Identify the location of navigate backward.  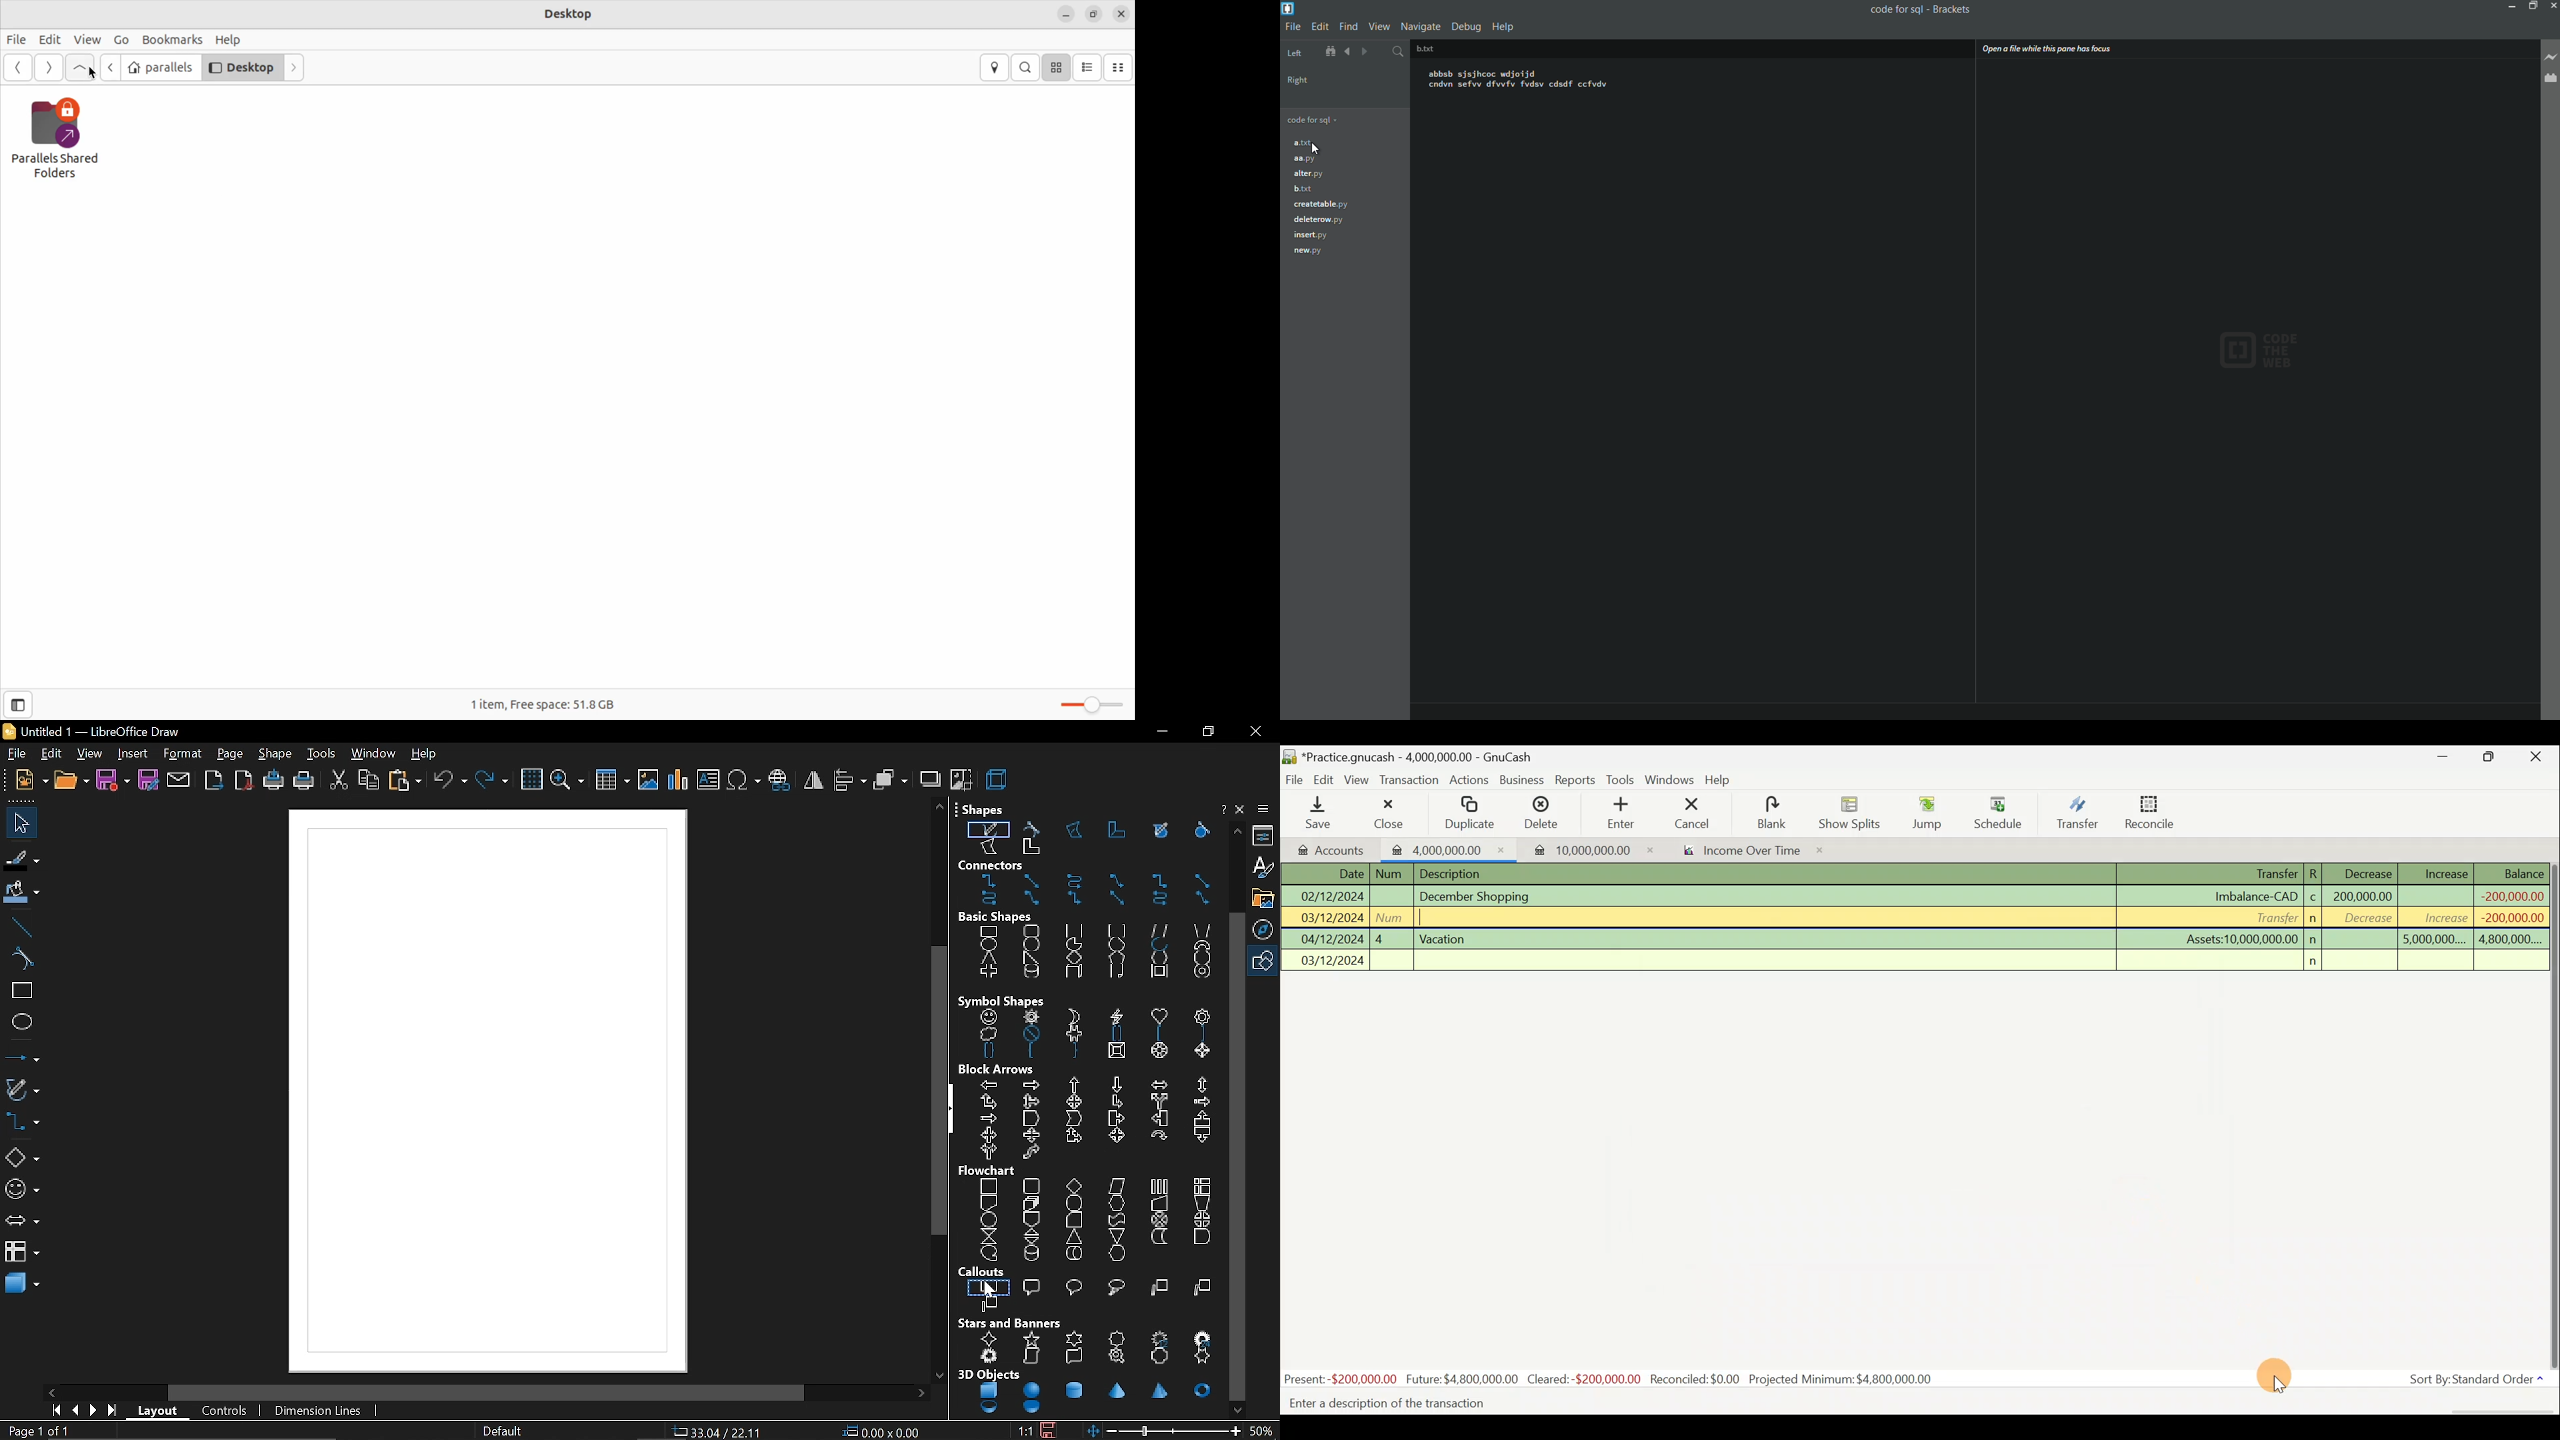
(1368, 51).